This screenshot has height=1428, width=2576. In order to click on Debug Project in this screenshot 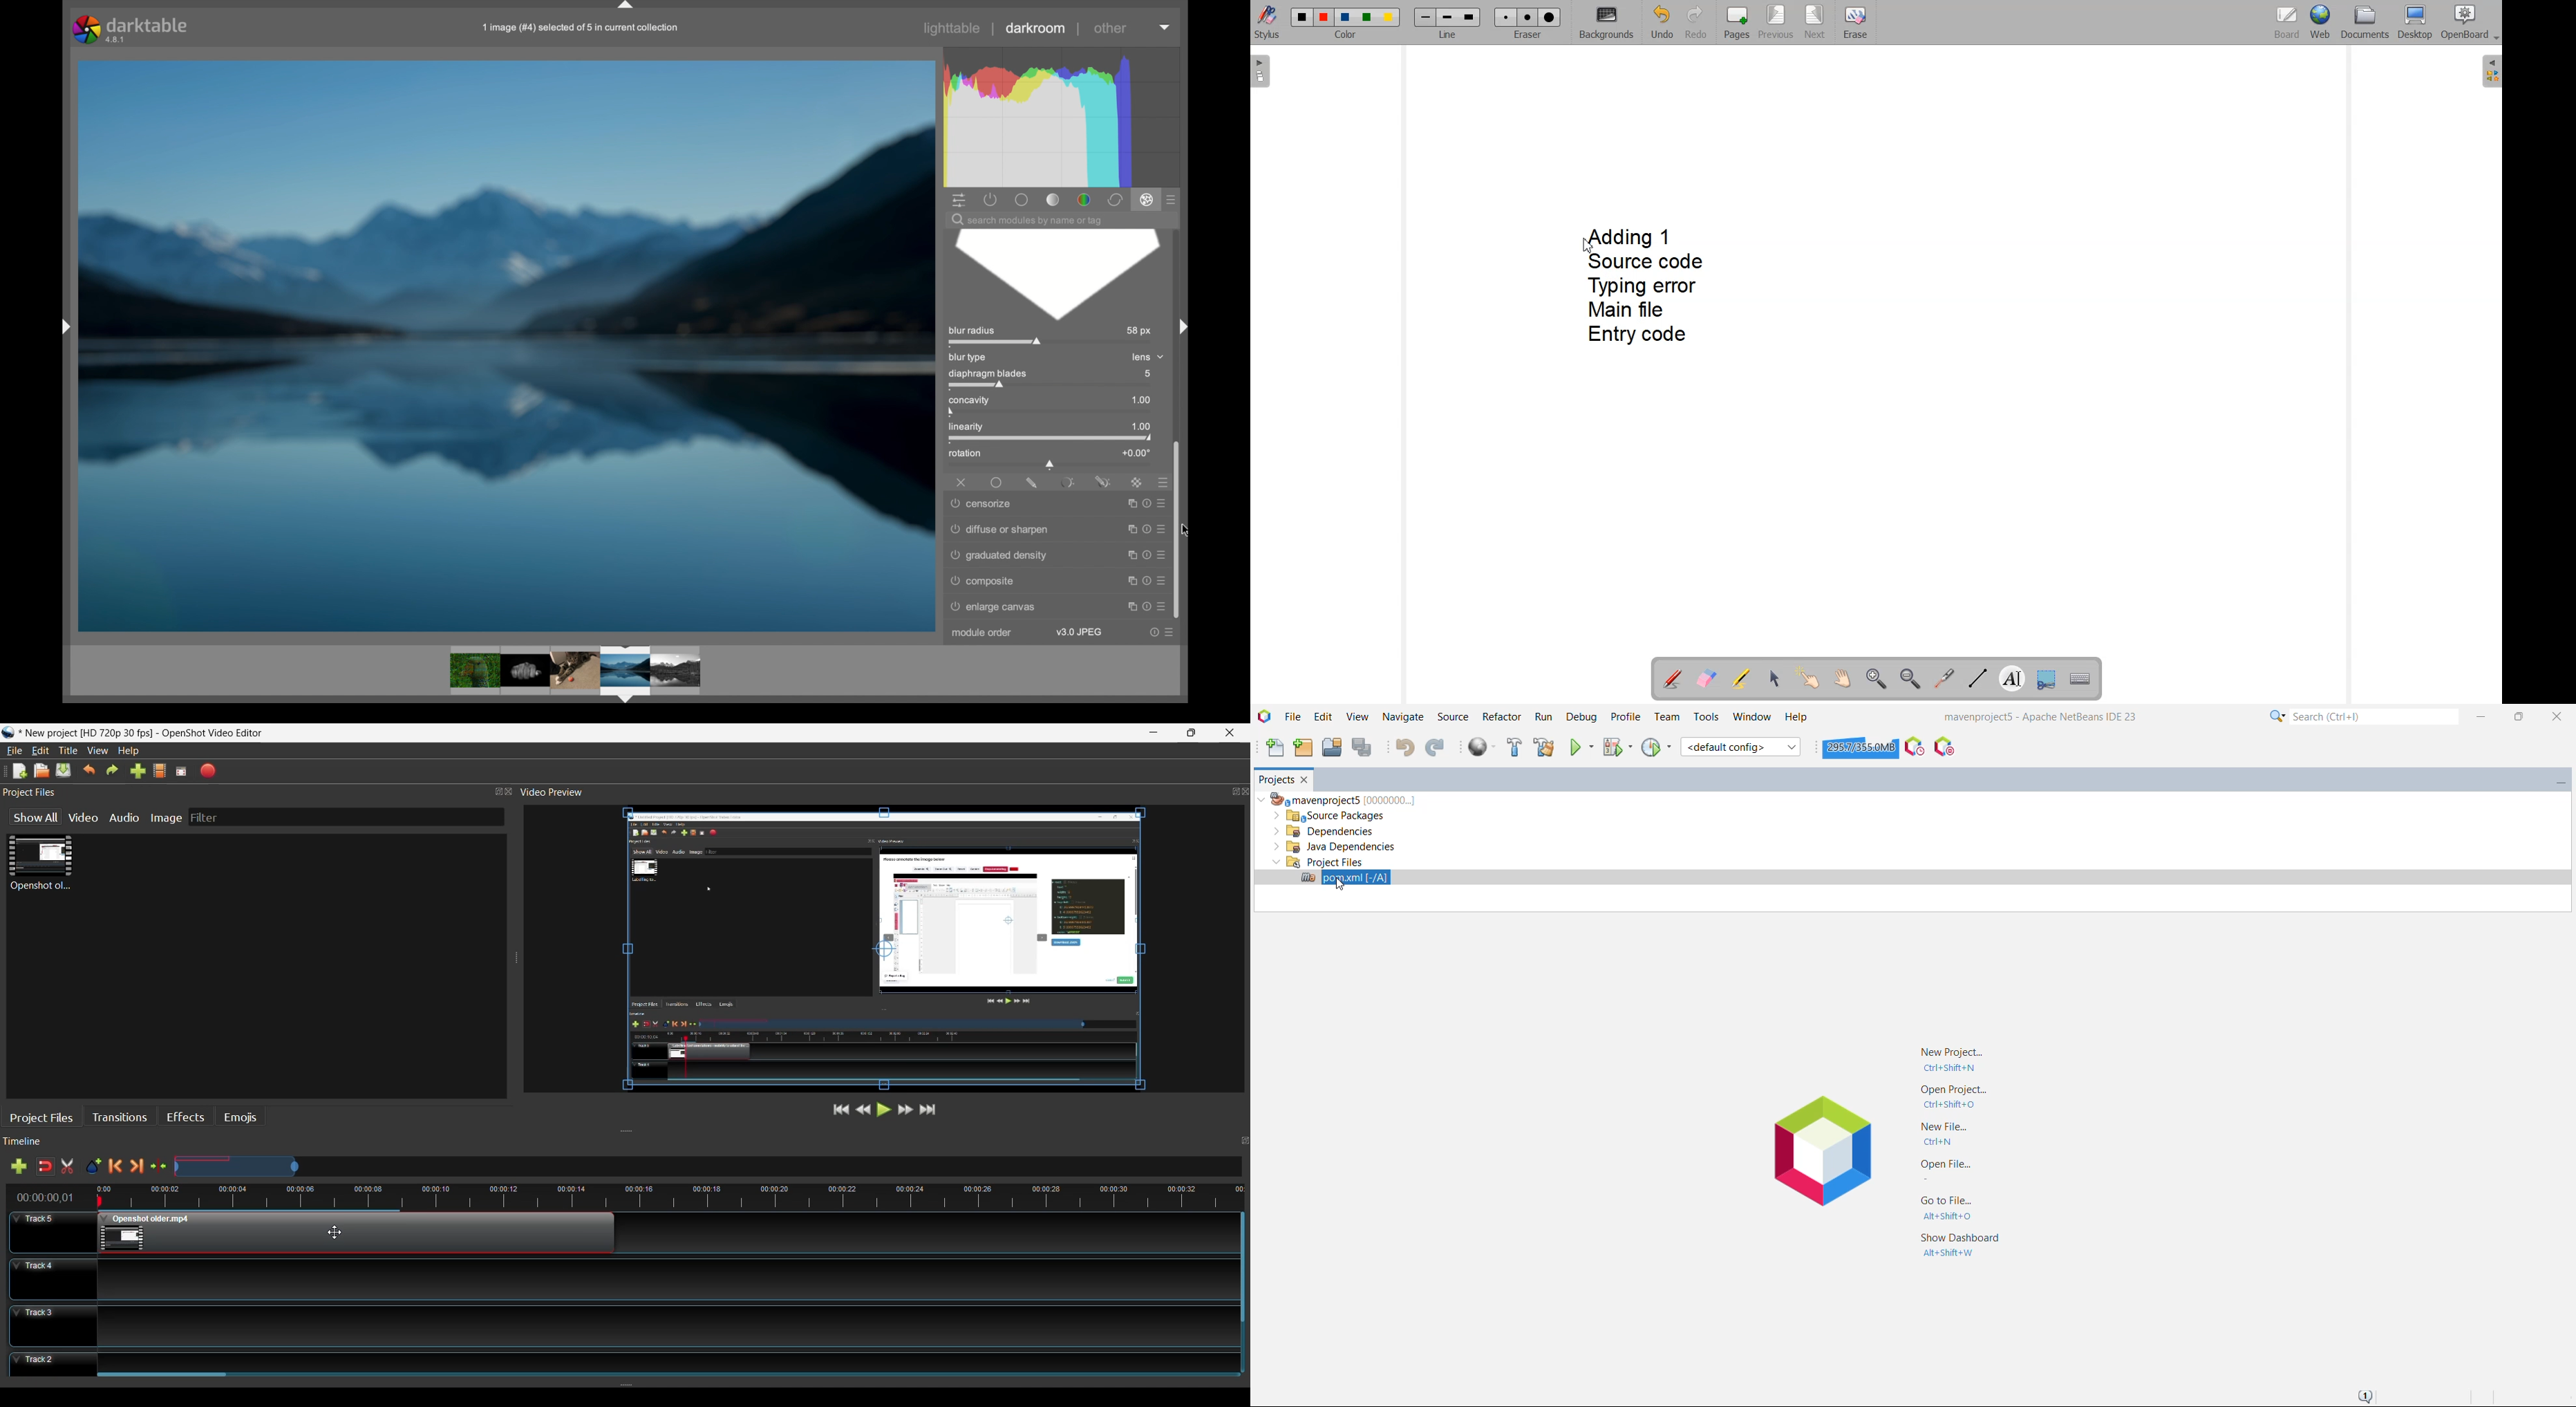, I will do `click(1616, 747)`.